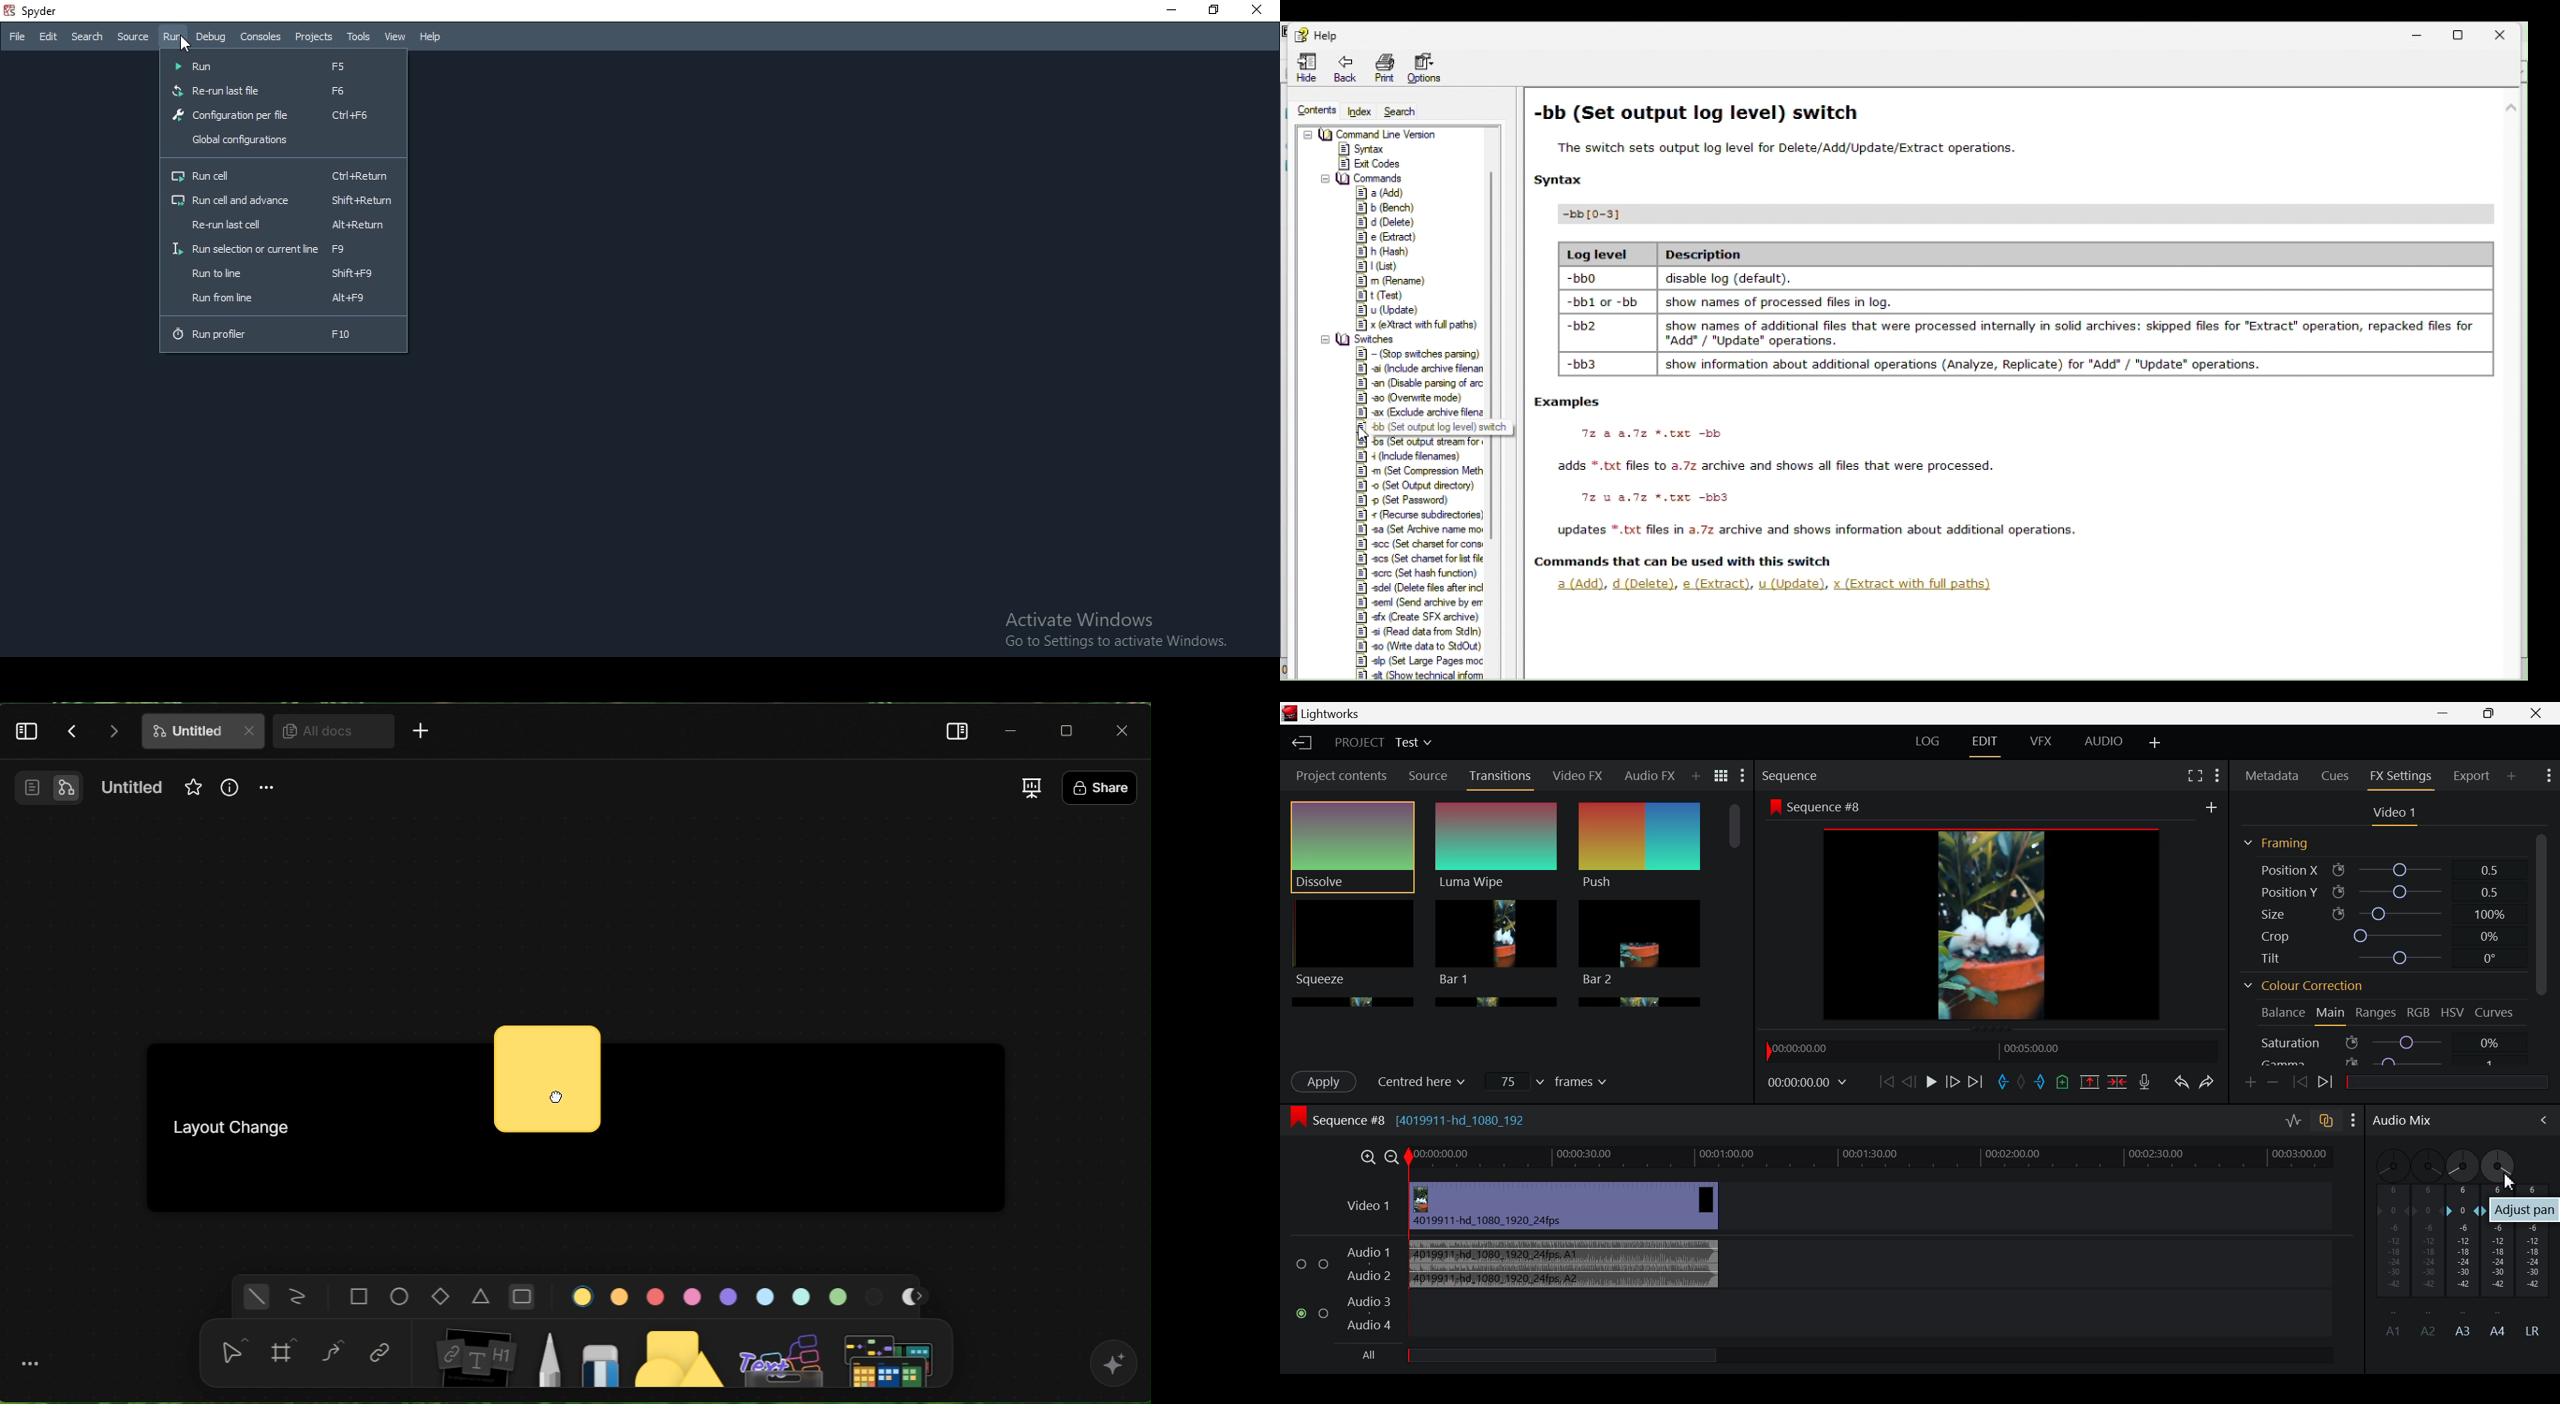  I want to click on Play, so click(1932, 1081).